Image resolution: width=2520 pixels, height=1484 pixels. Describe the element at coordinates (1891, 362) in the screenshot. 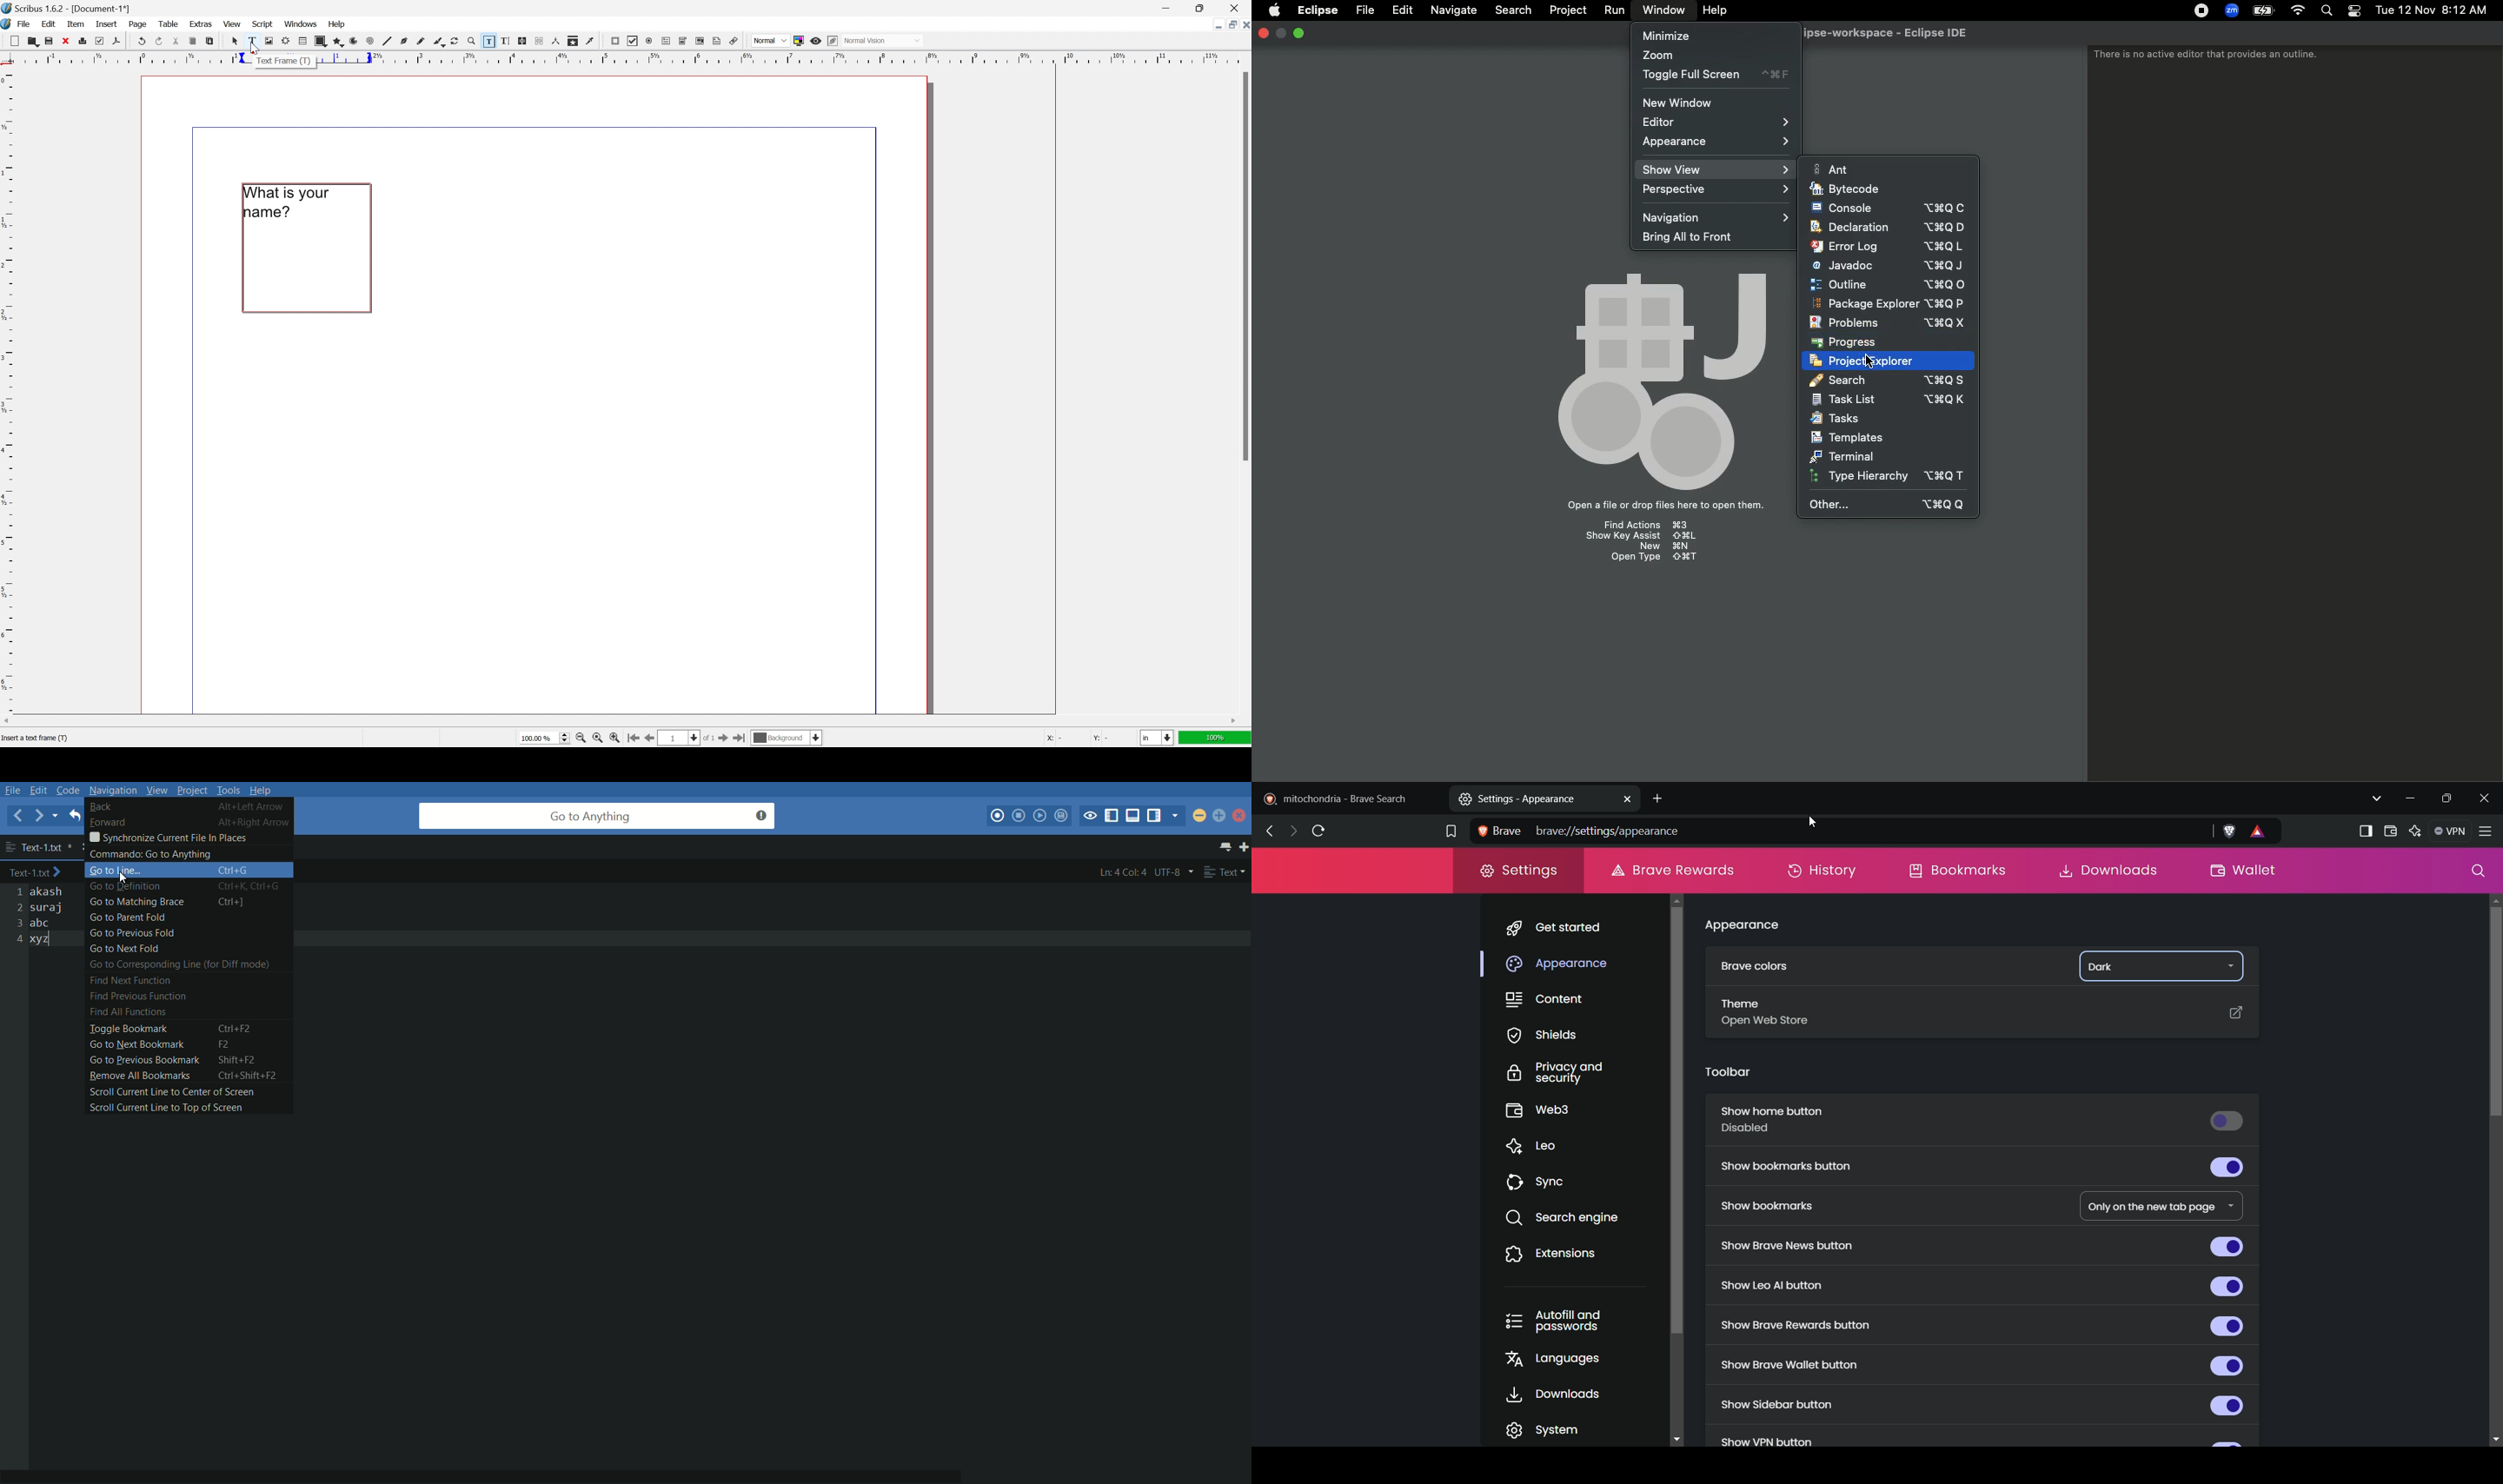

I see `Click project explorer` at that location.